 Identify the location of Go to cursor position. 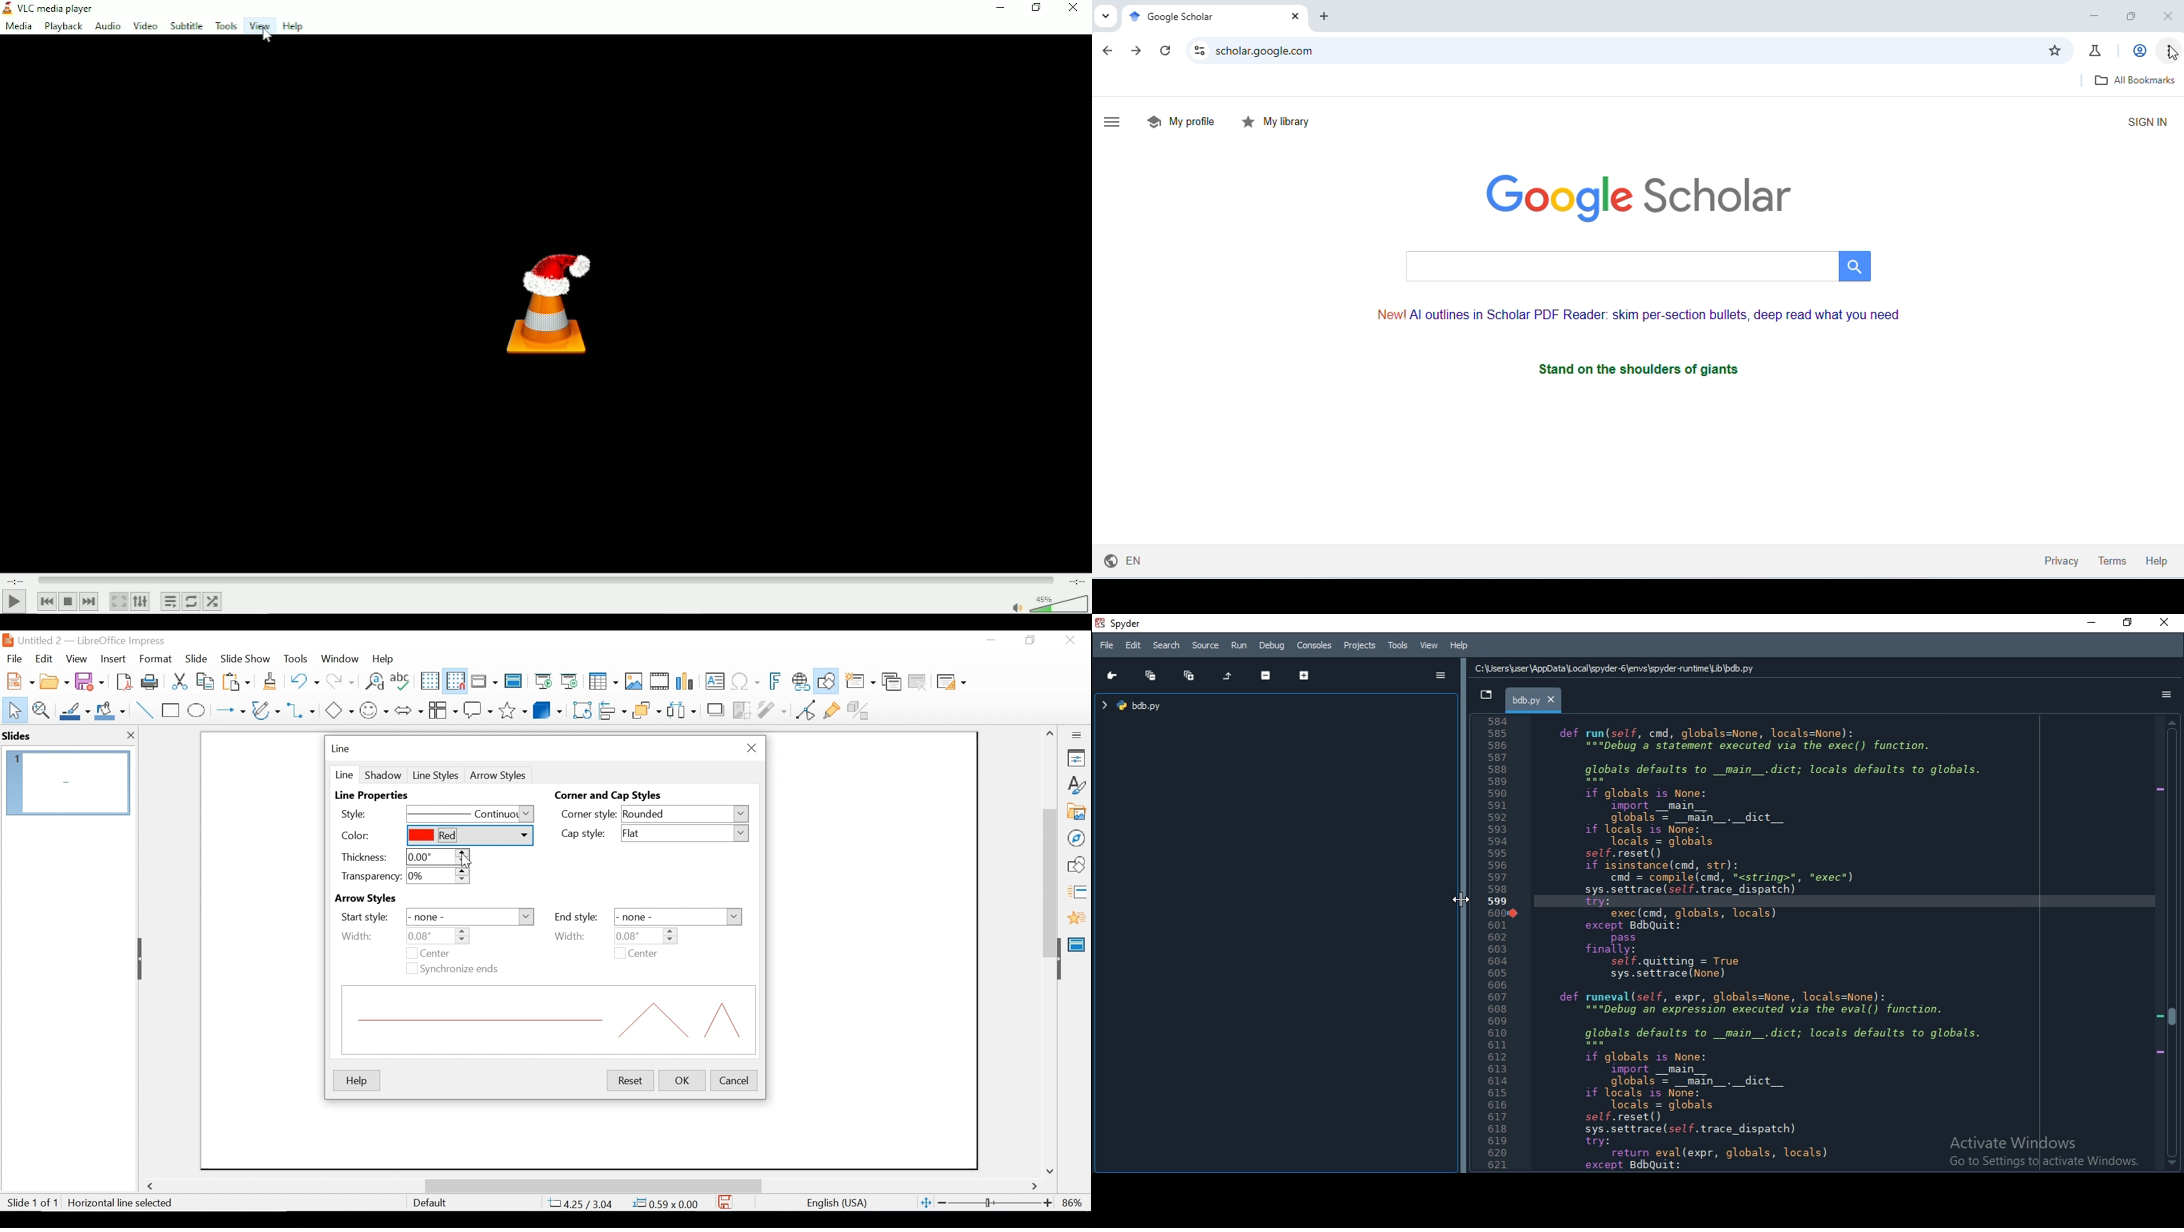
(1113, 676).